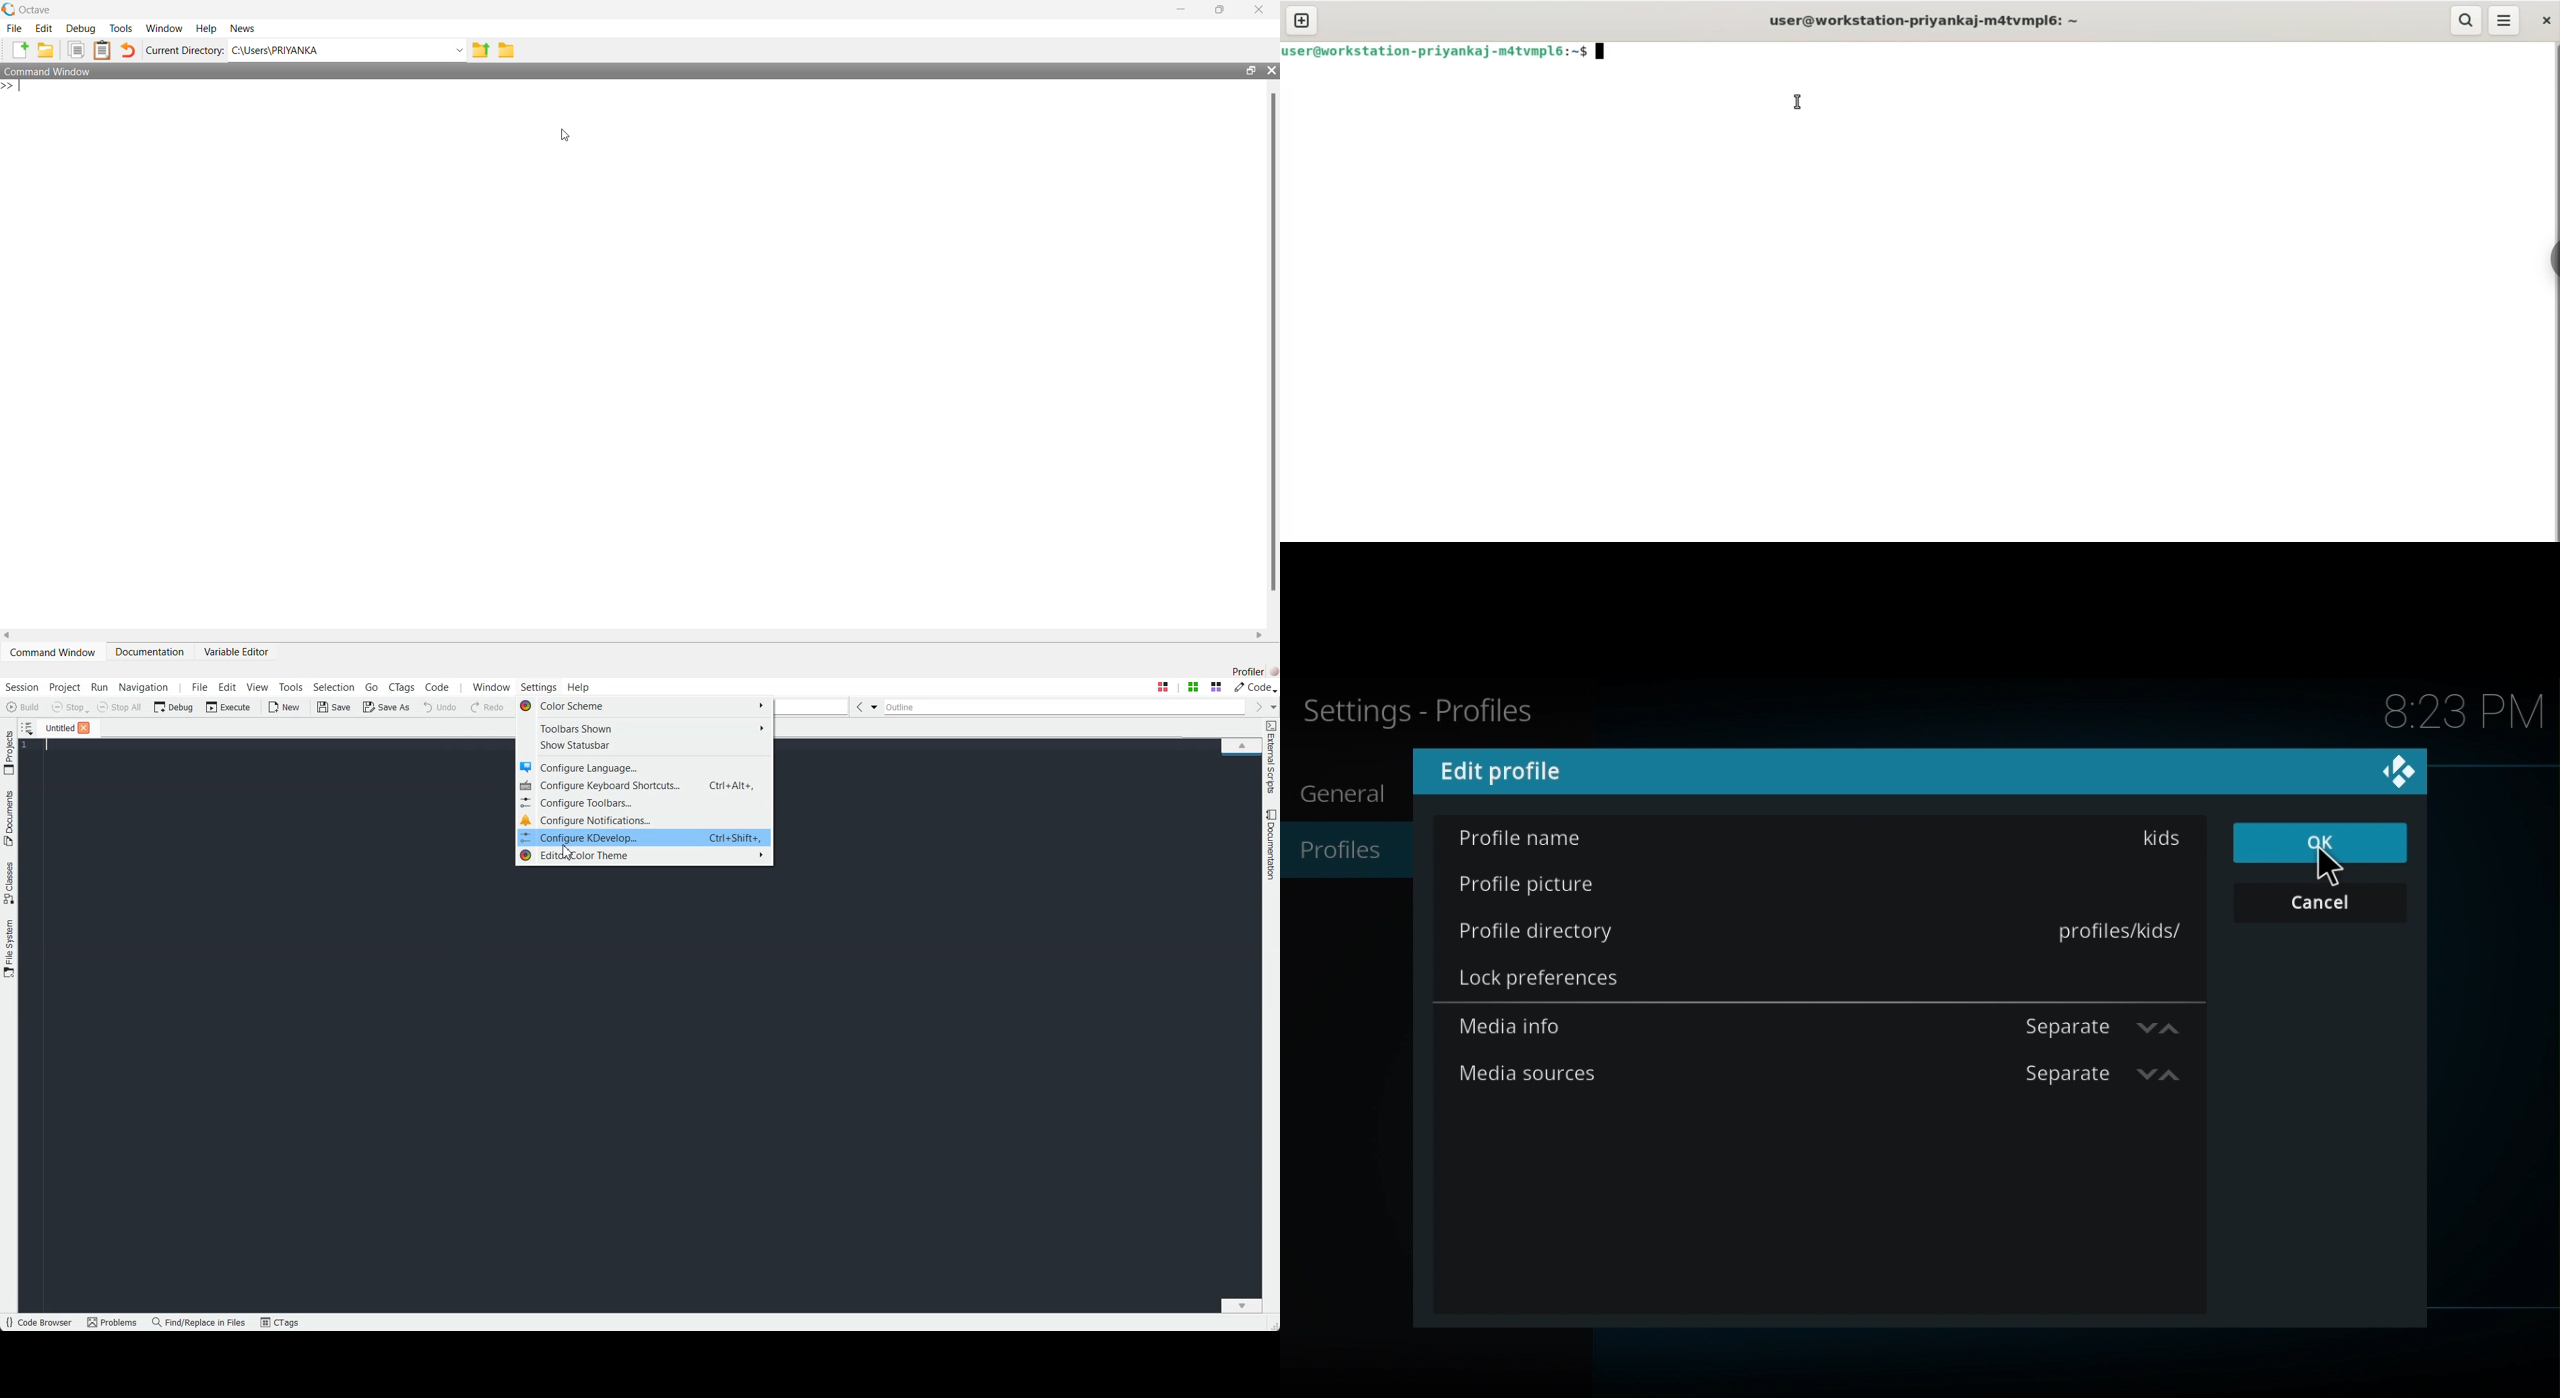 This screenshot has width=2576, height=1400. Describe the element at coordinates (1343, 851) in the screenshot. I see `profiles` at that location.